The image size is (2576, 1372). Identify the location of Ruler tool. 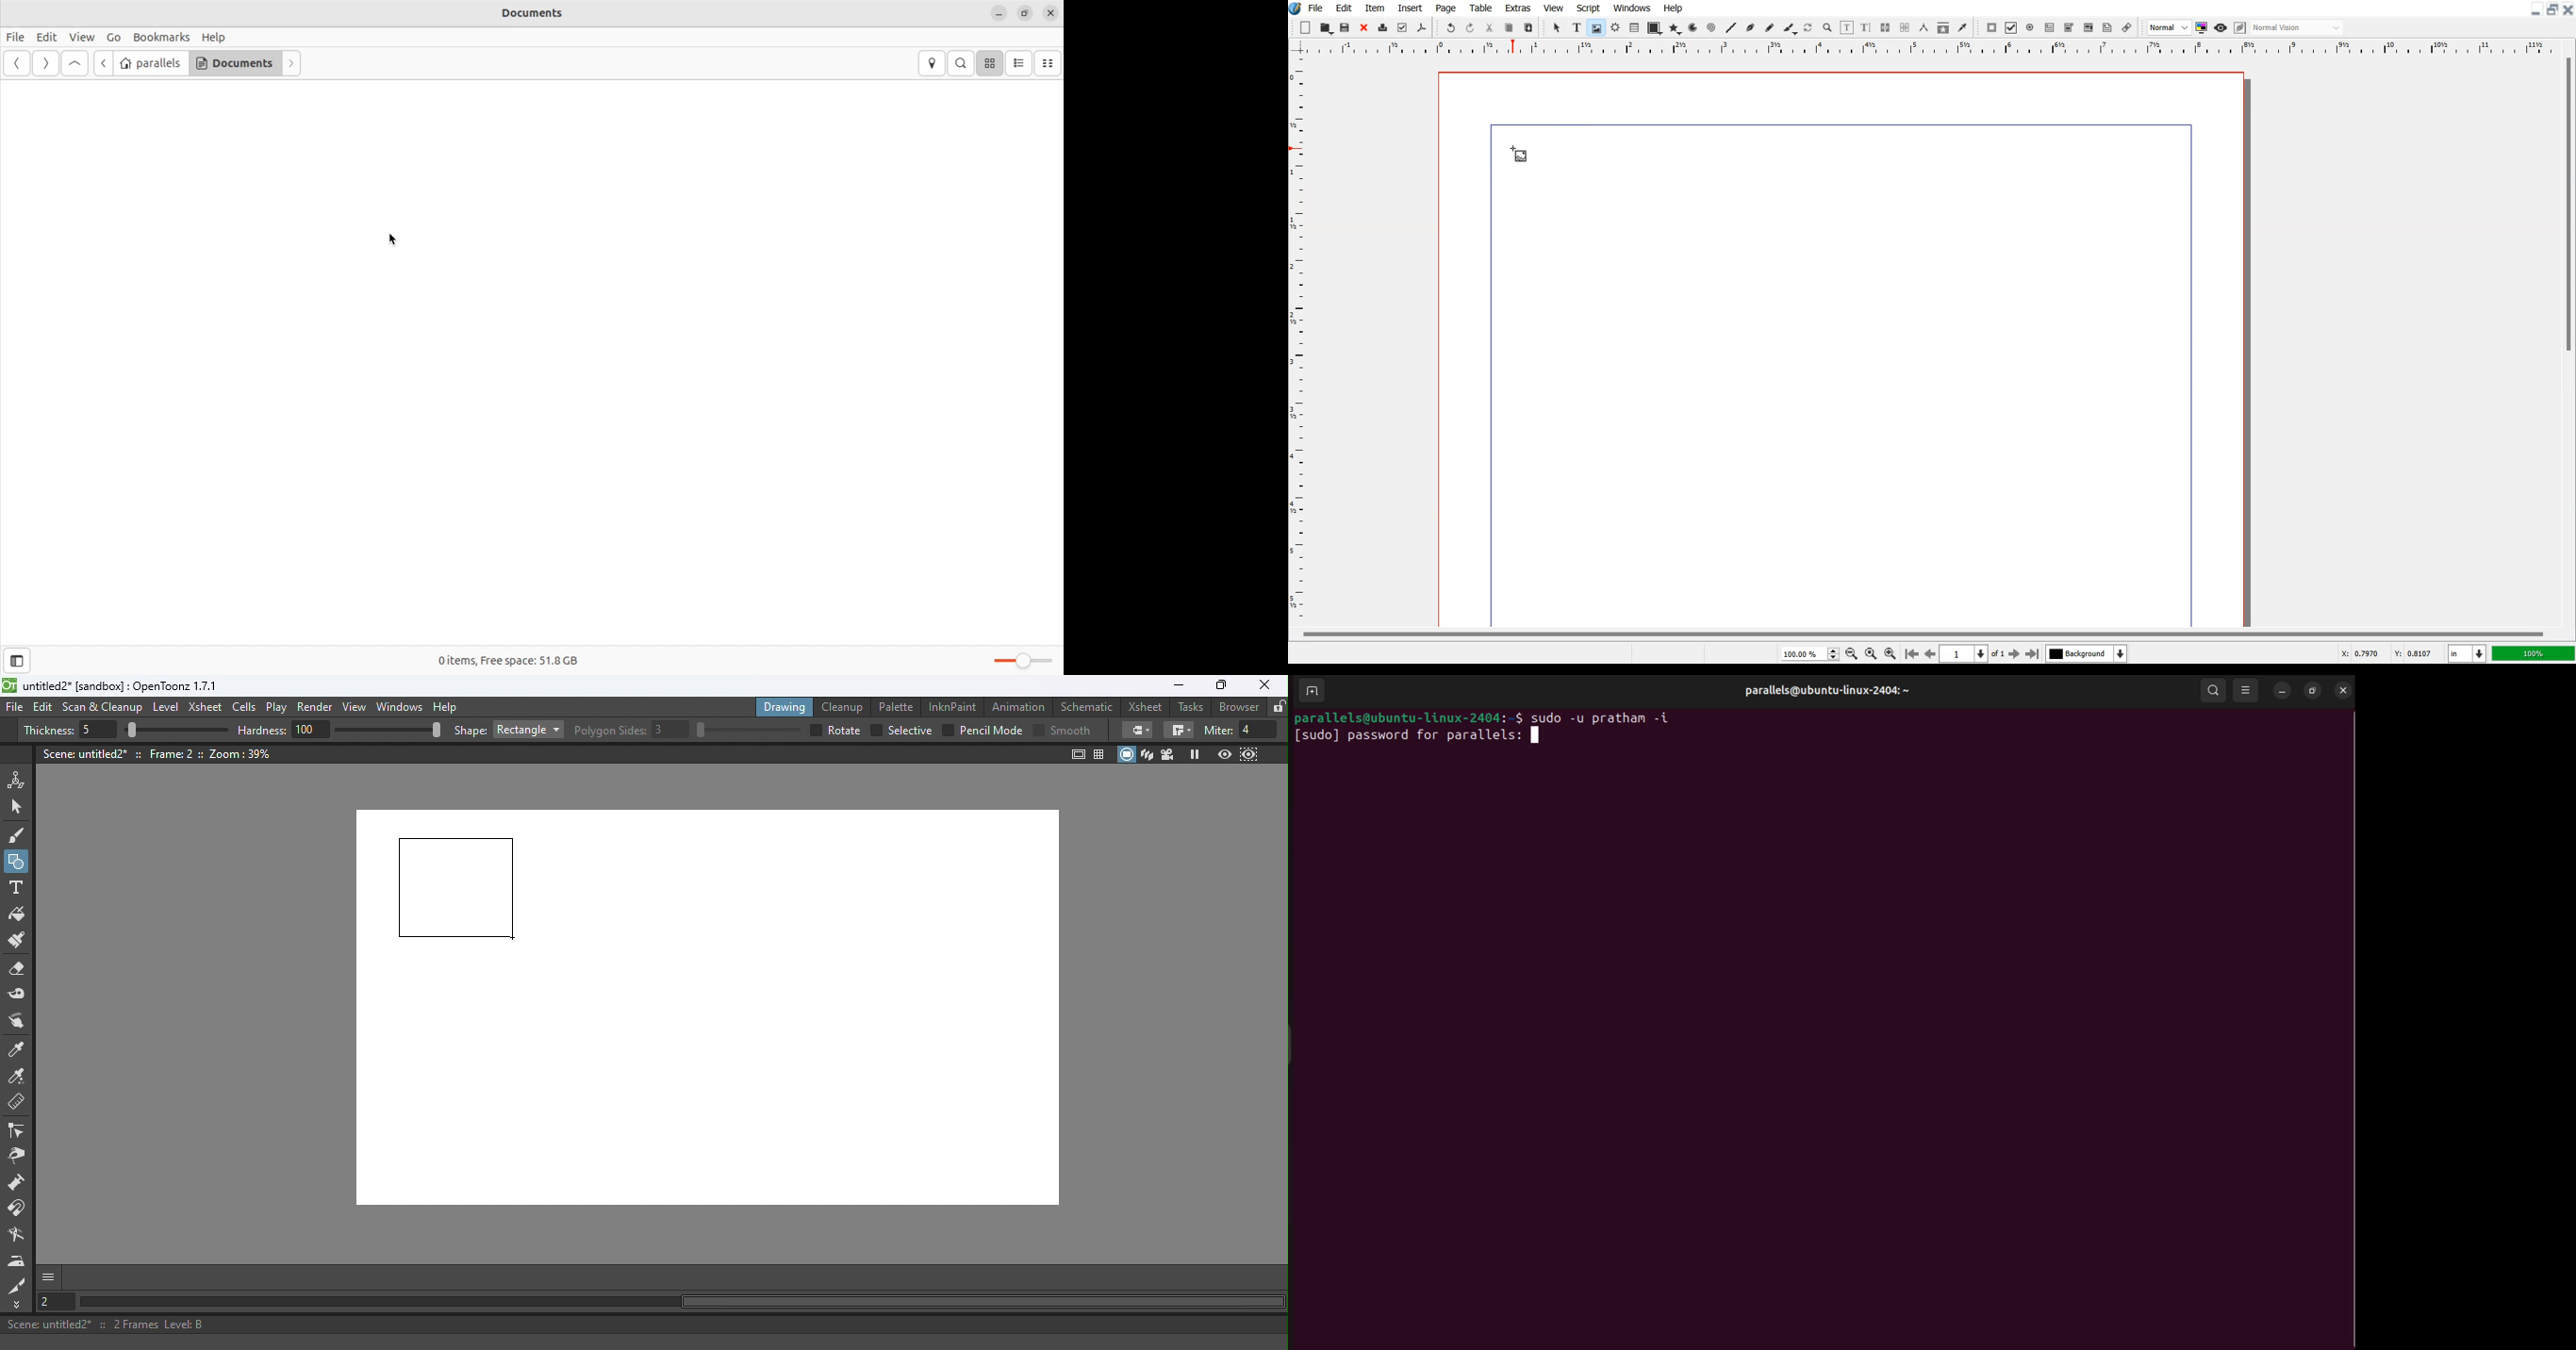
(17, 1104).